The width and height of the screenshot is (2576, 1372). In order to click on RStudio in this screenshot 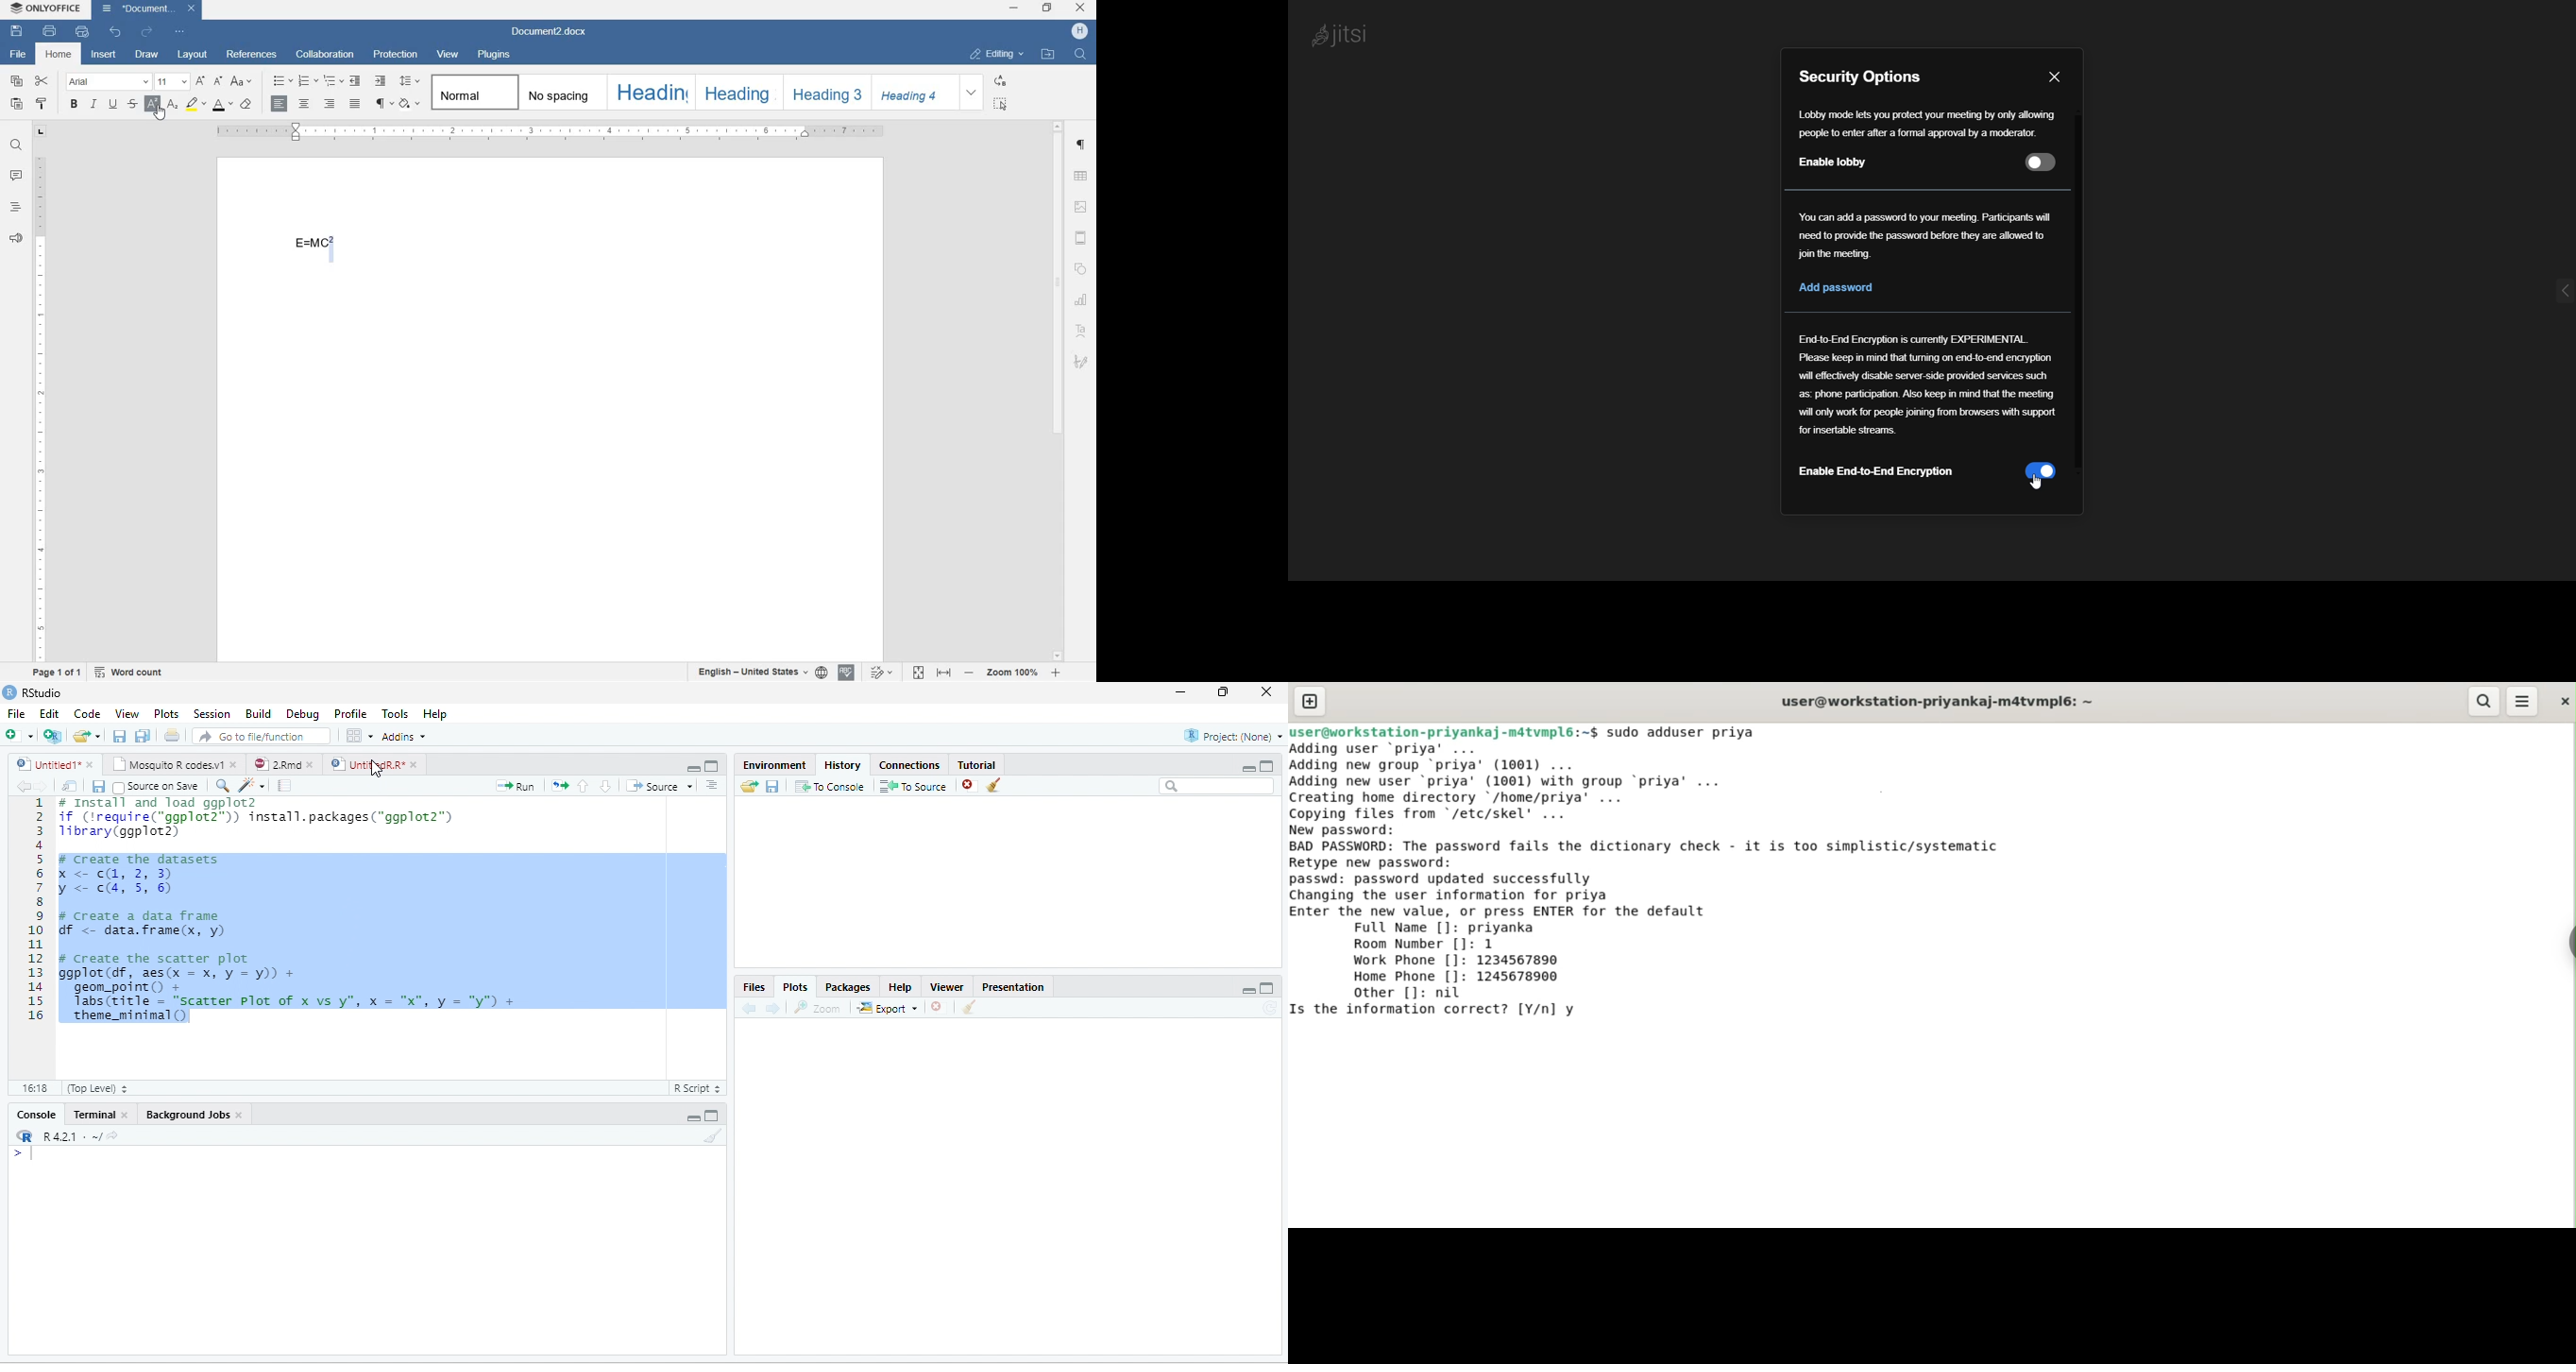, I will do `click(32, 692)`.